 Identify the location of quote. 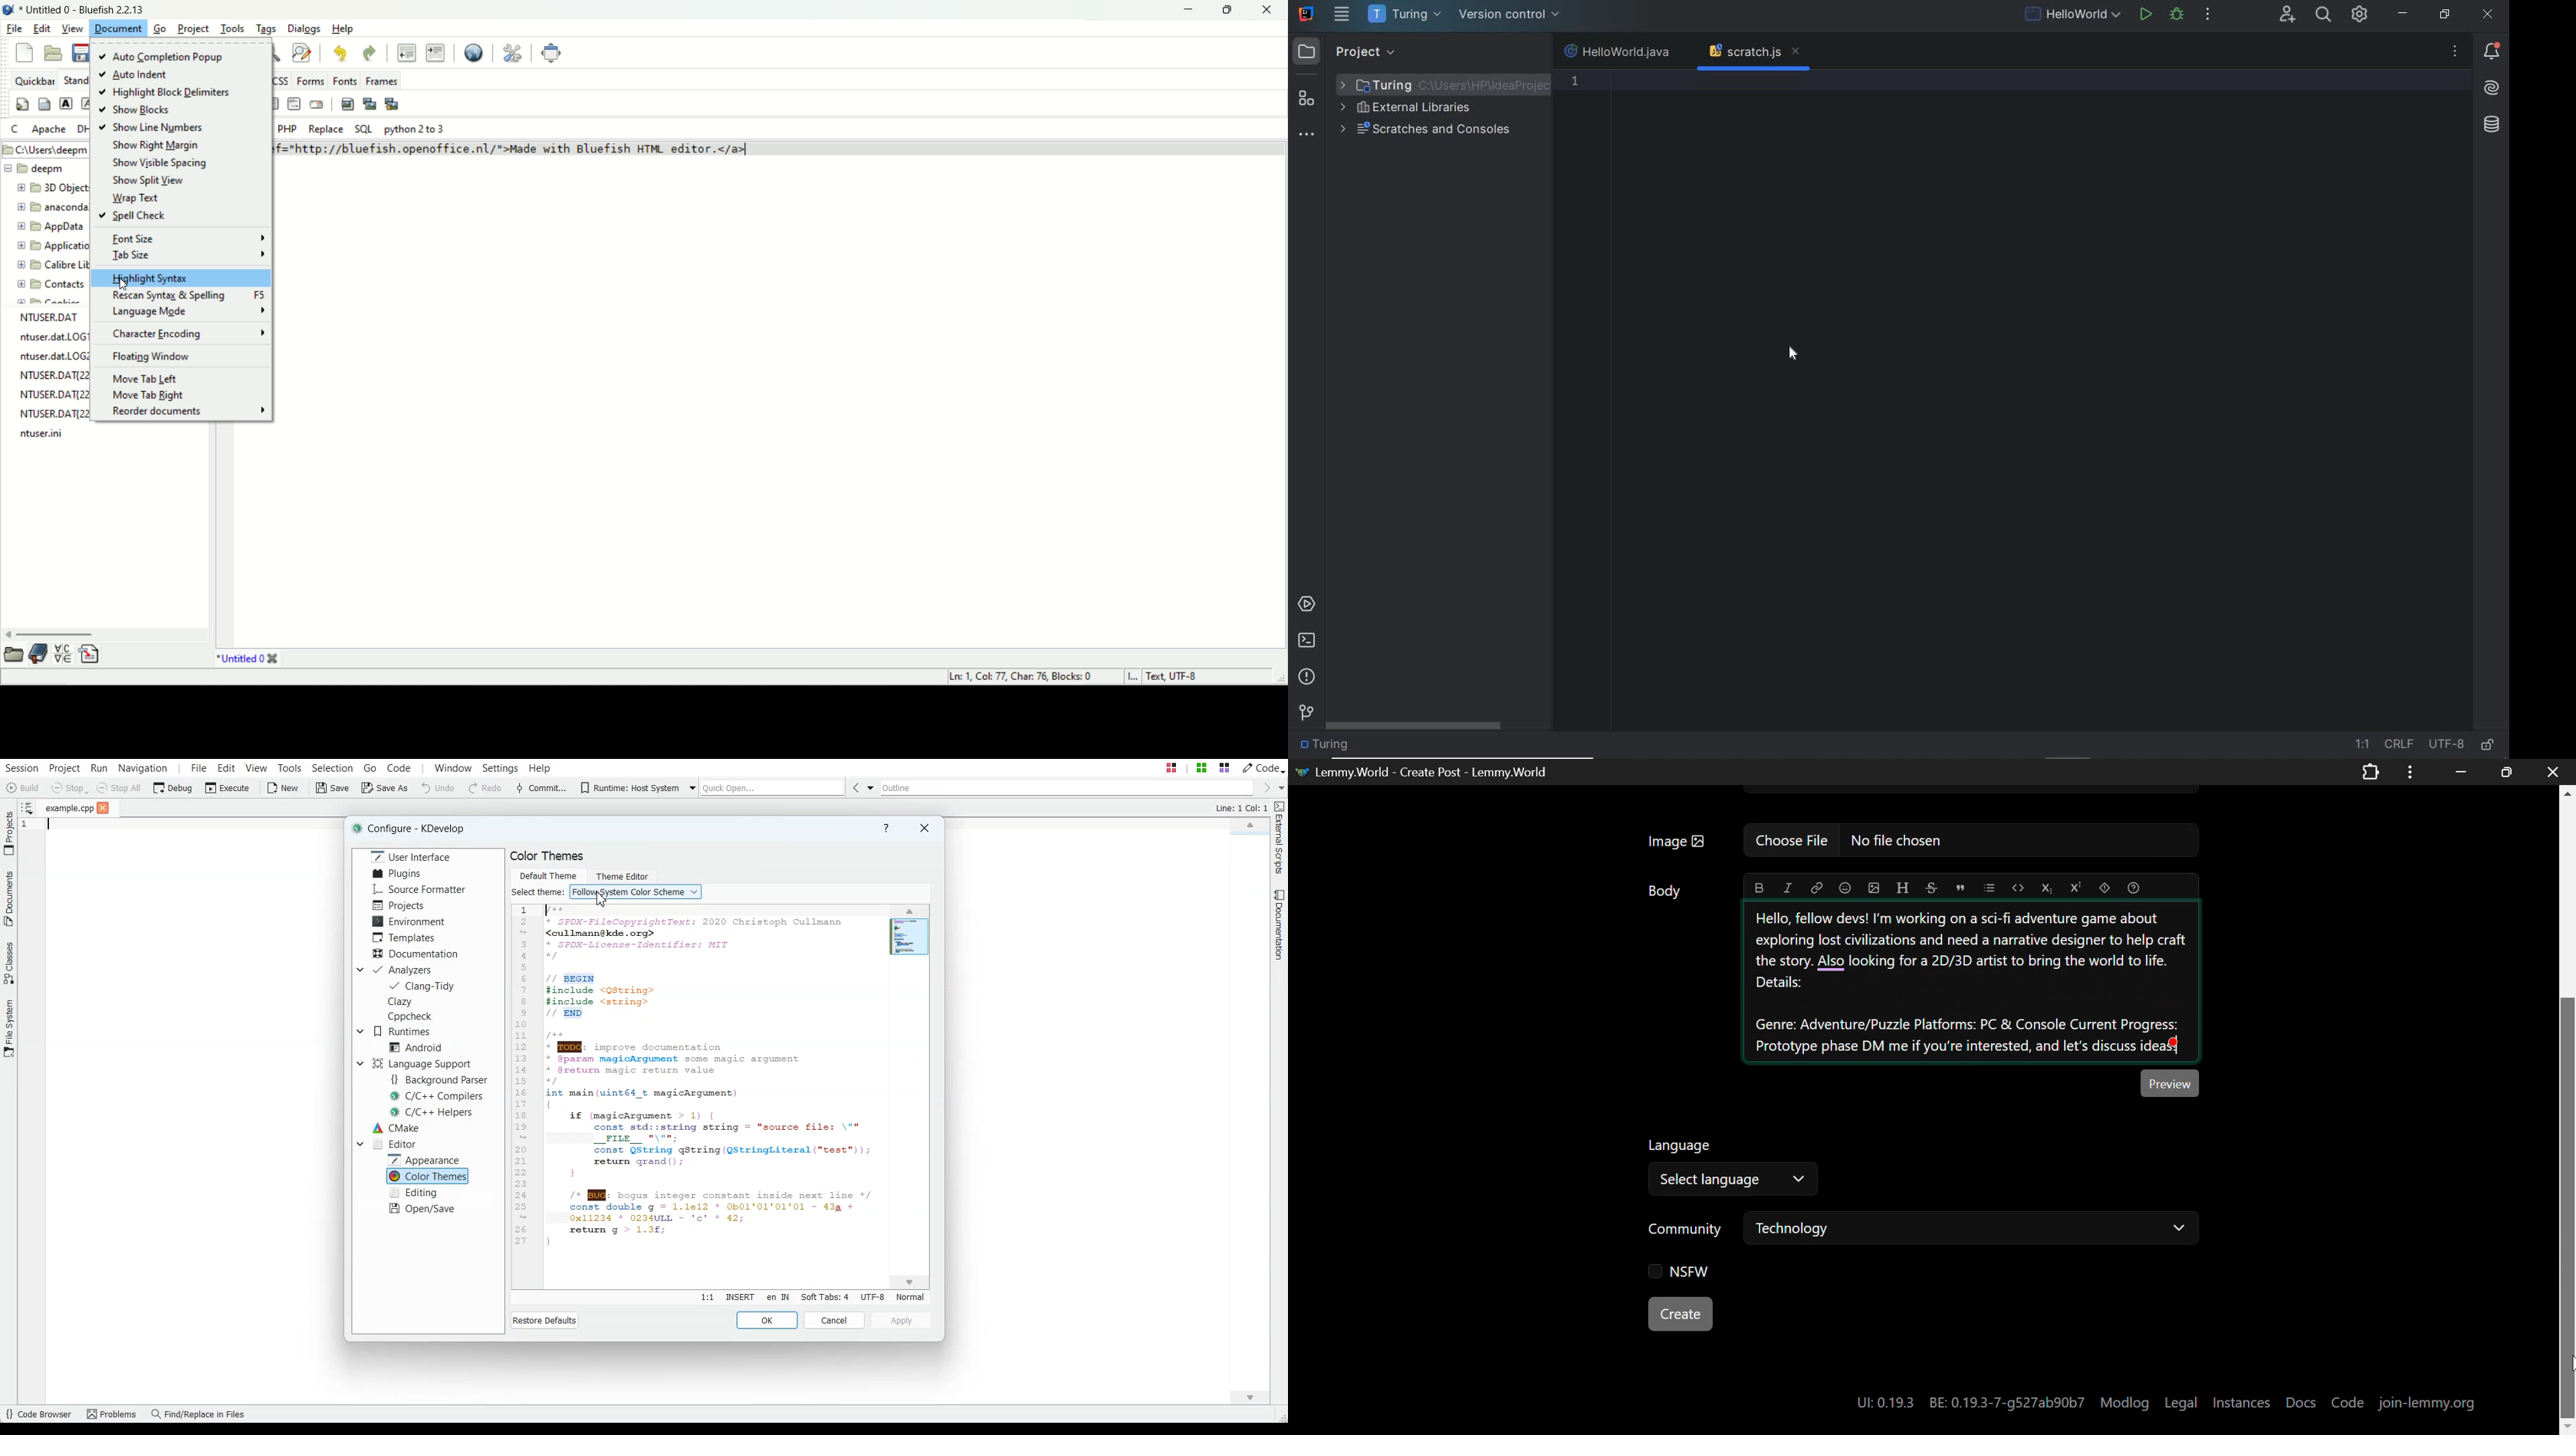
(1959, 887).